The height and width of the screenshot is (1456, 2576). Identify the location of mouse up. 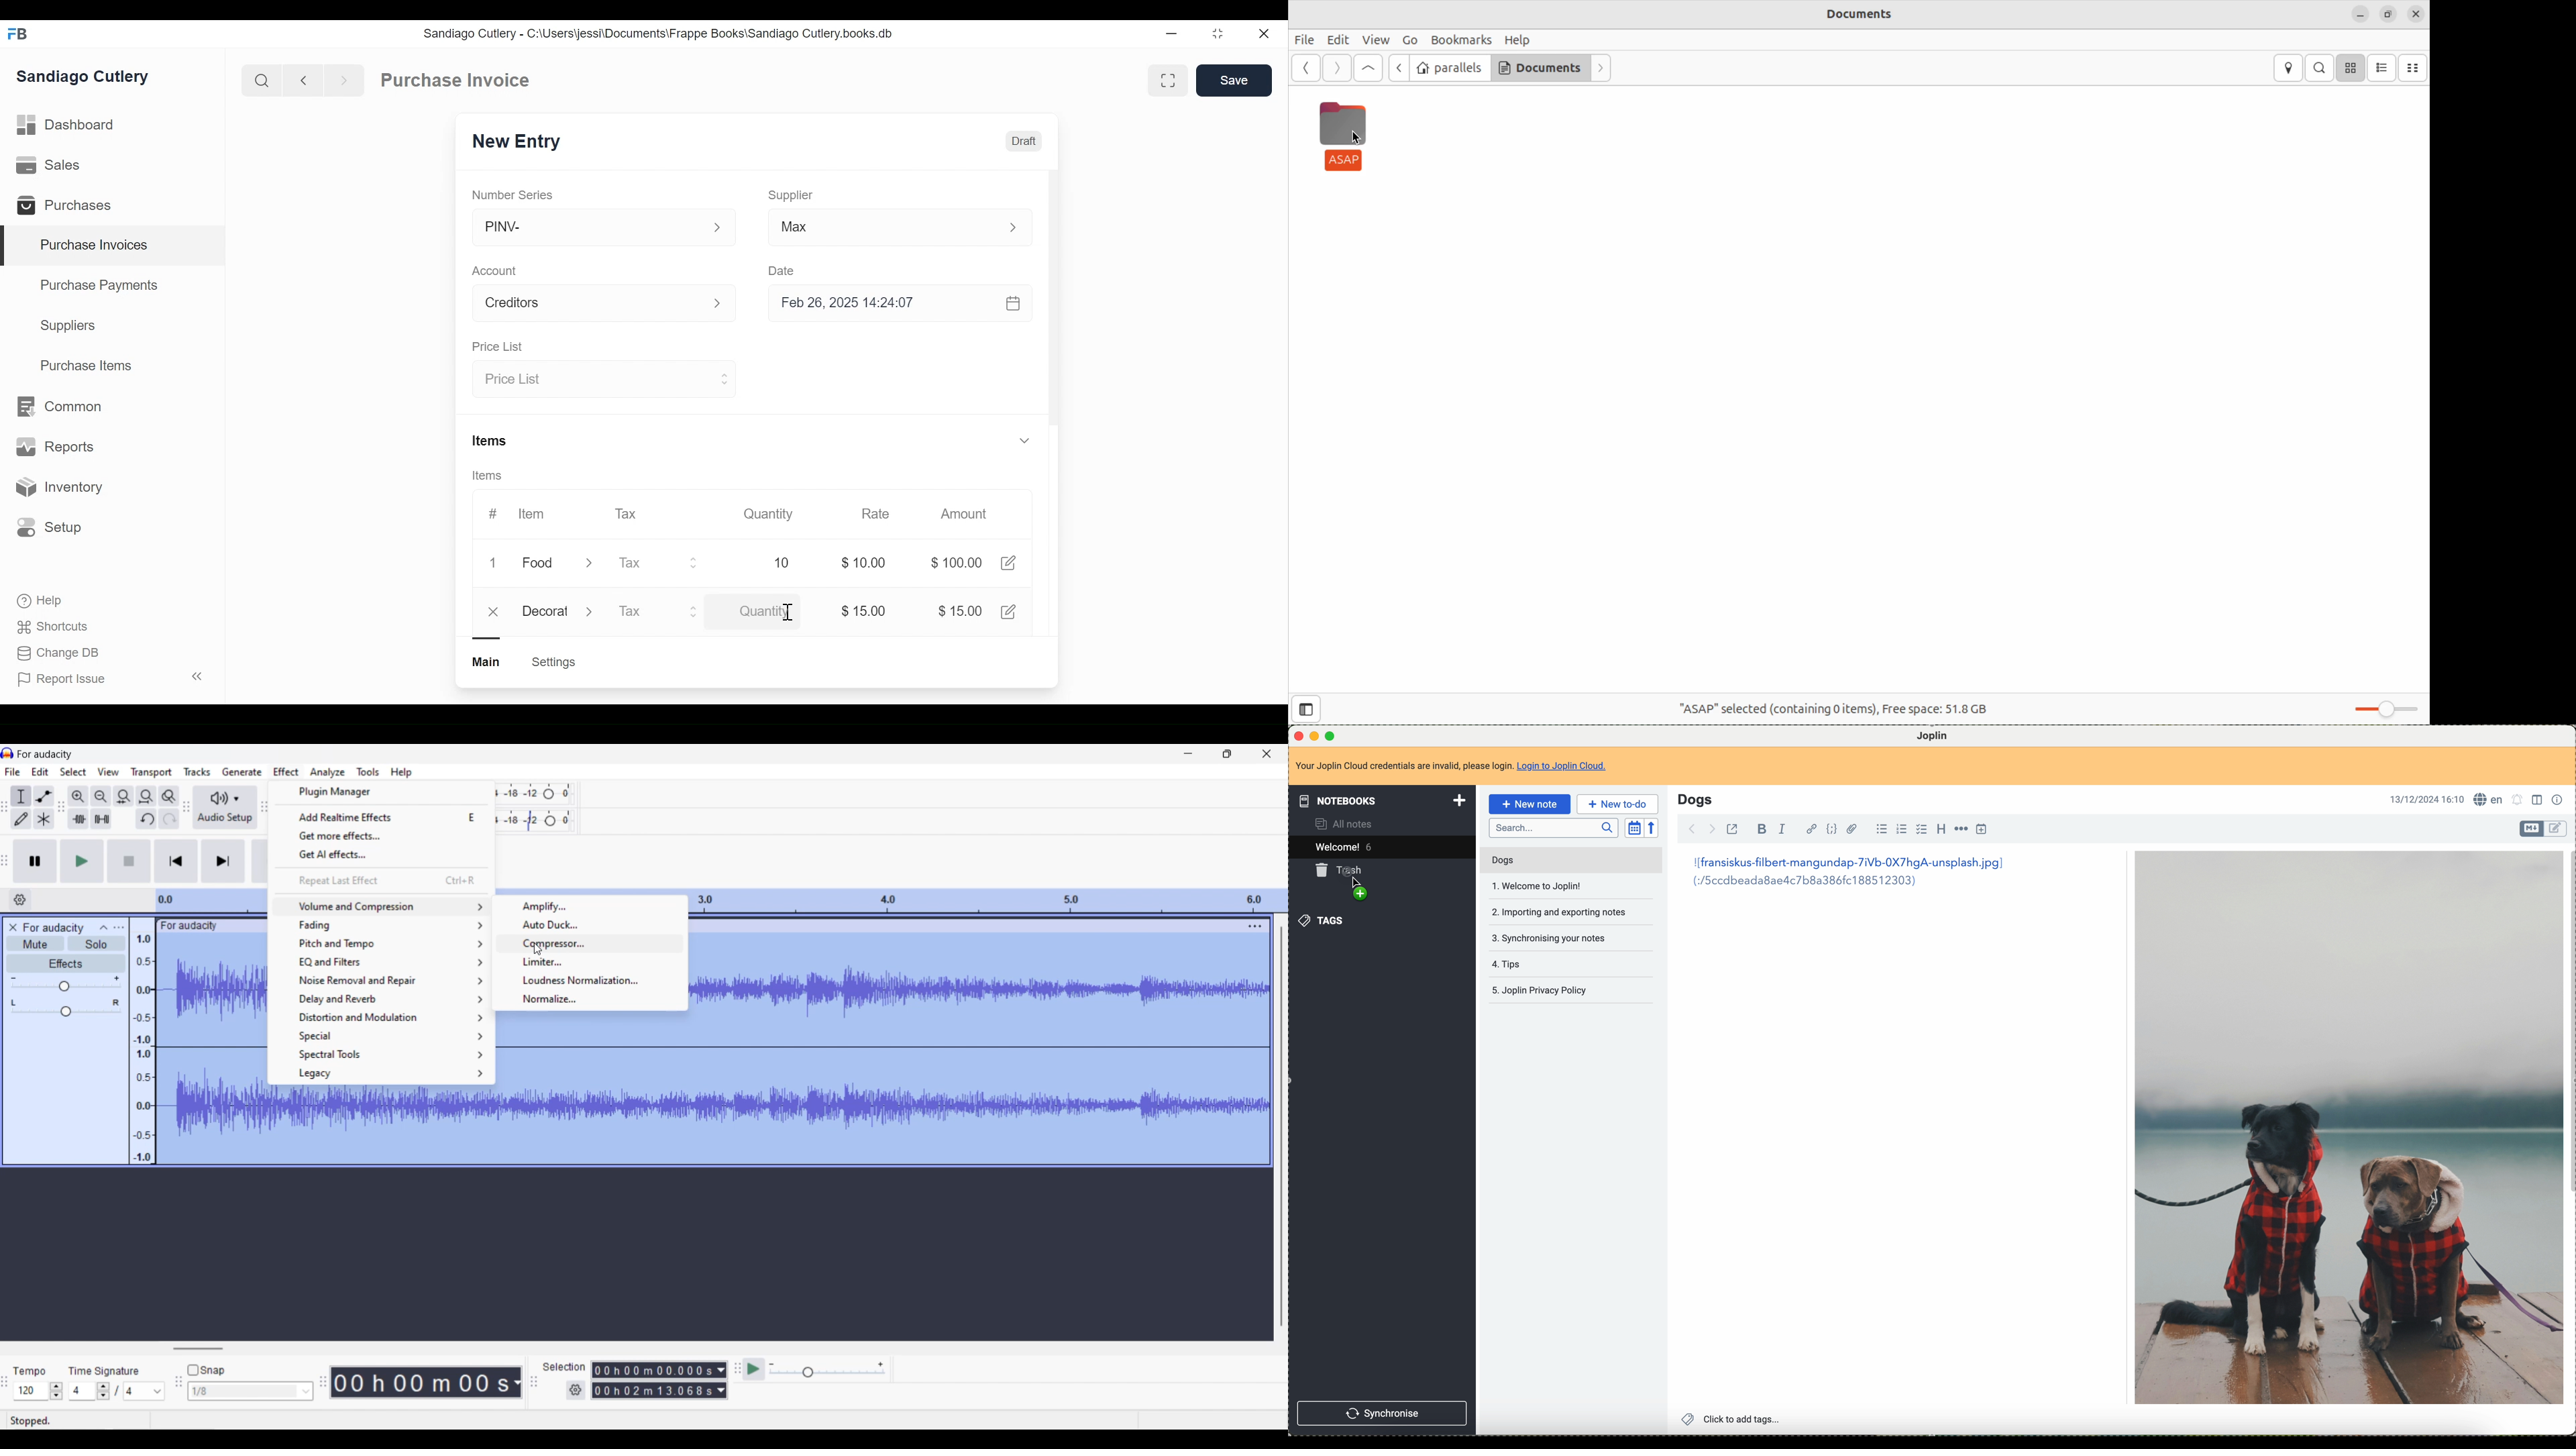
(1360, 887).